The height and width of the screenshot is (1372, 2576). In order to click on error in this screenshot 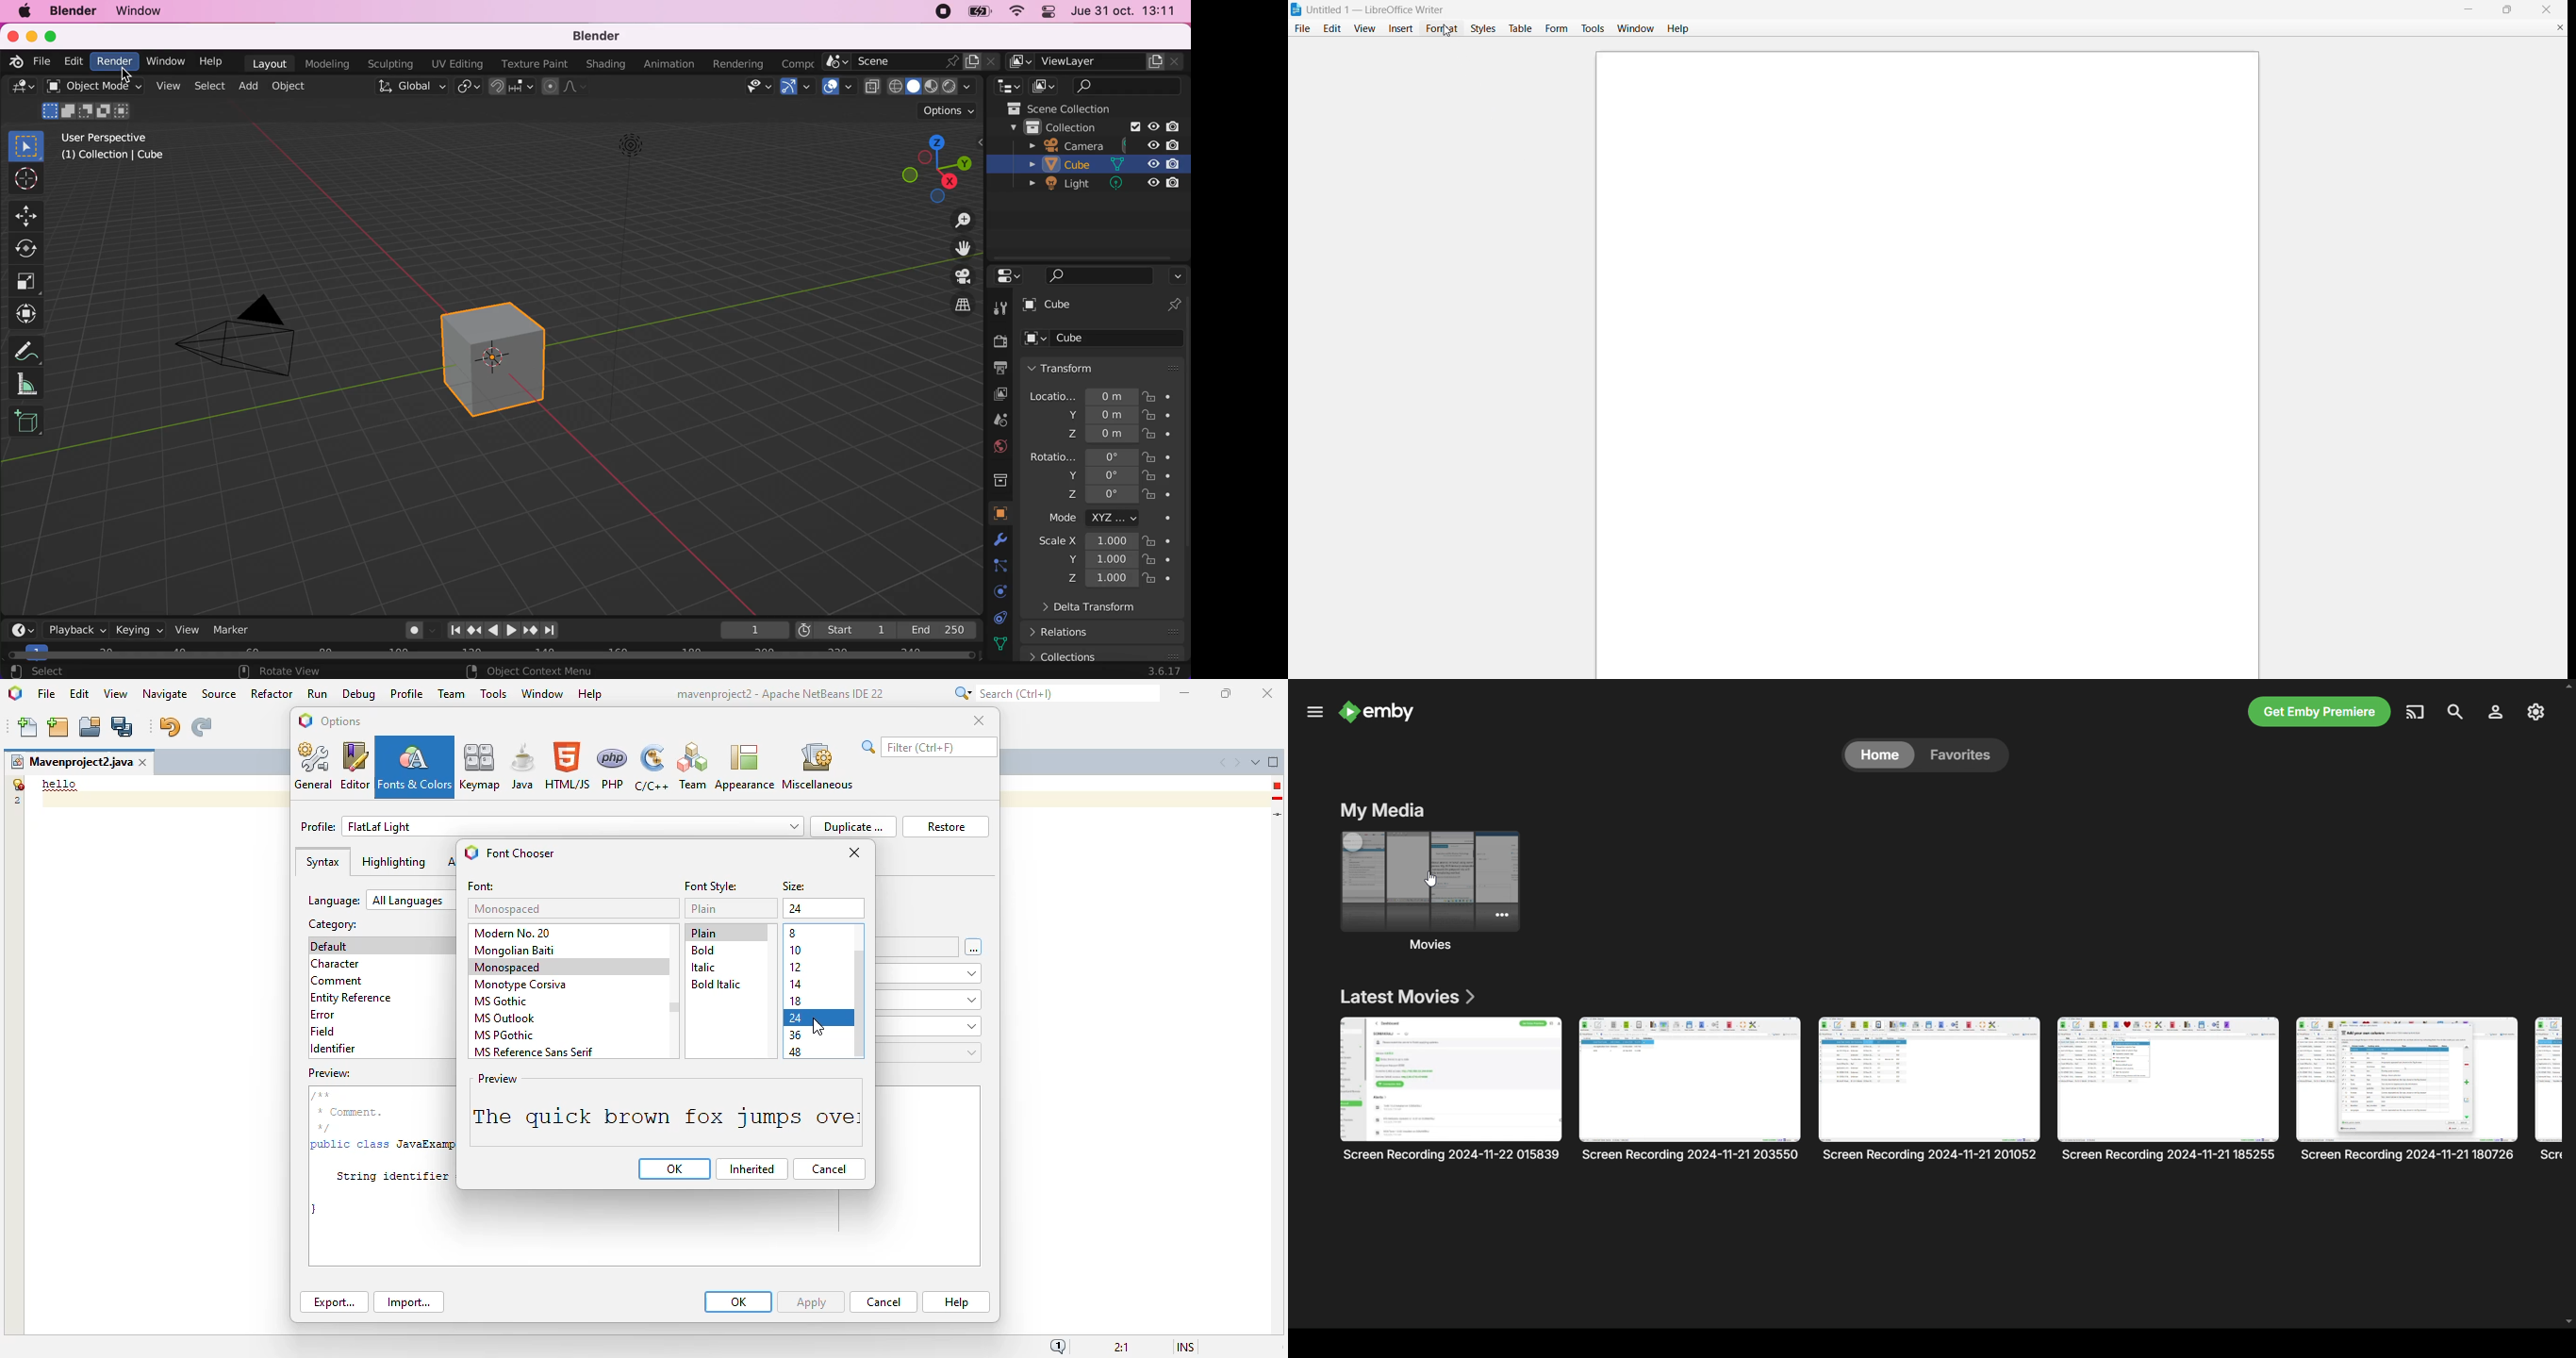, I will do `click(322, 1015)`.